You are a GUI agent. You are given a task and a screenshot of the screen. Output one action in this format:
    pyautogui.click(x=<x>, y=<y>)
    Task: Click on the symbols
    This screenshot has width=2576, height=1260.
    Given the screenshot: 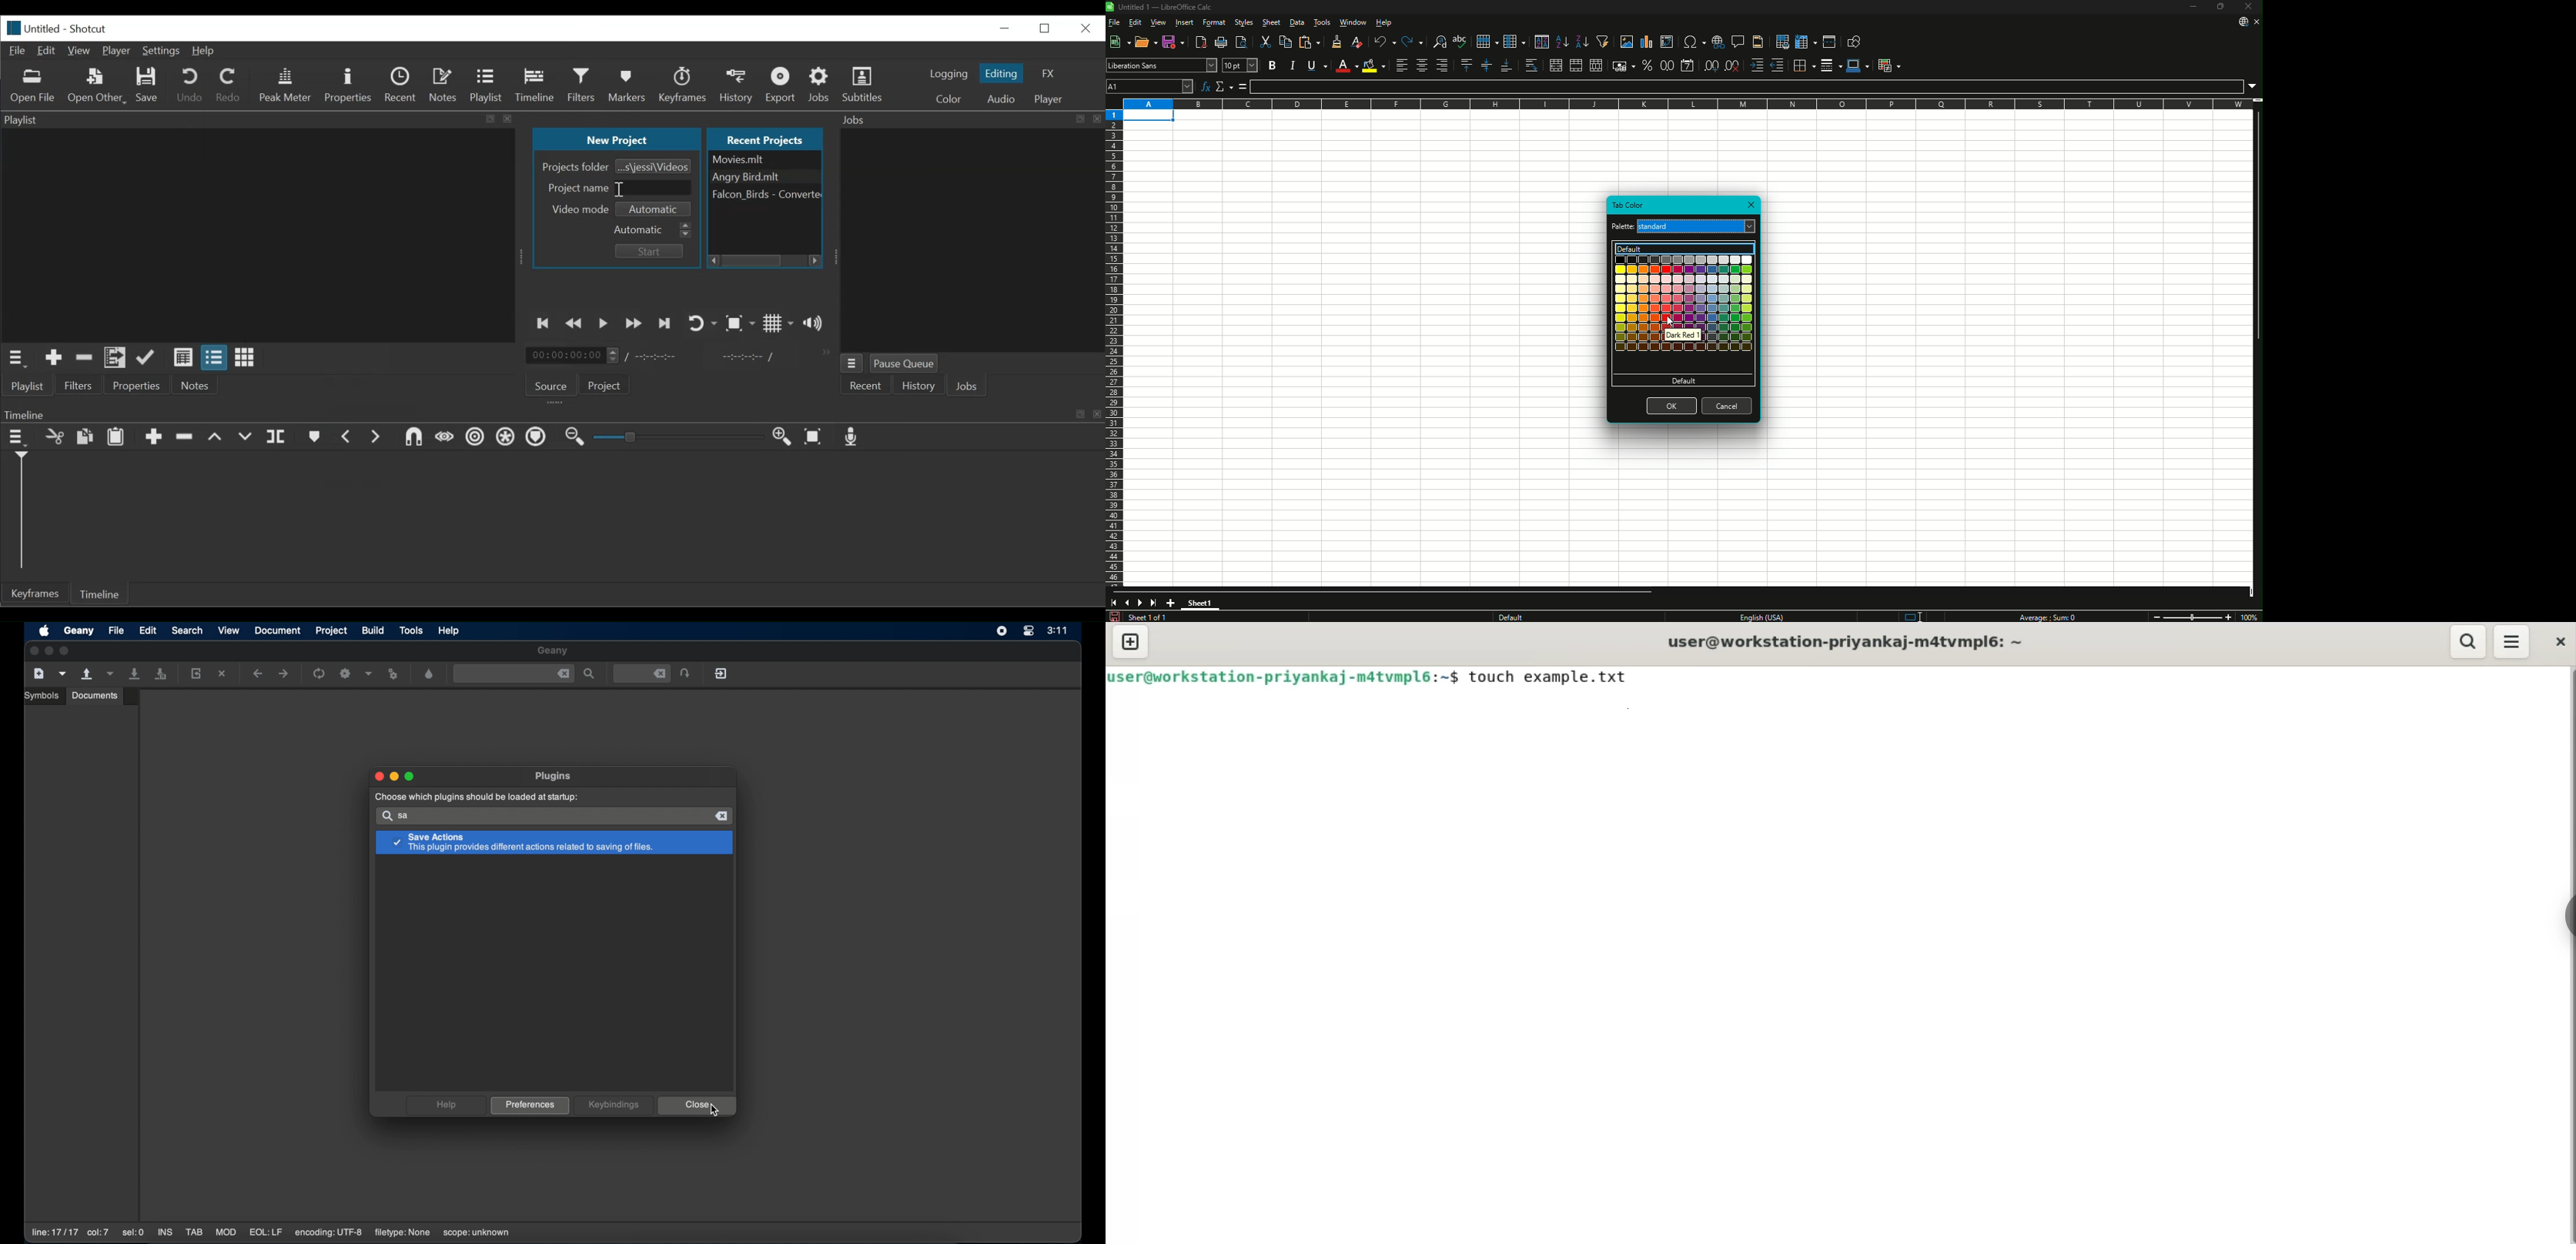 What is the action you would take?
    pyautogui.click(x=43, y=696)
    